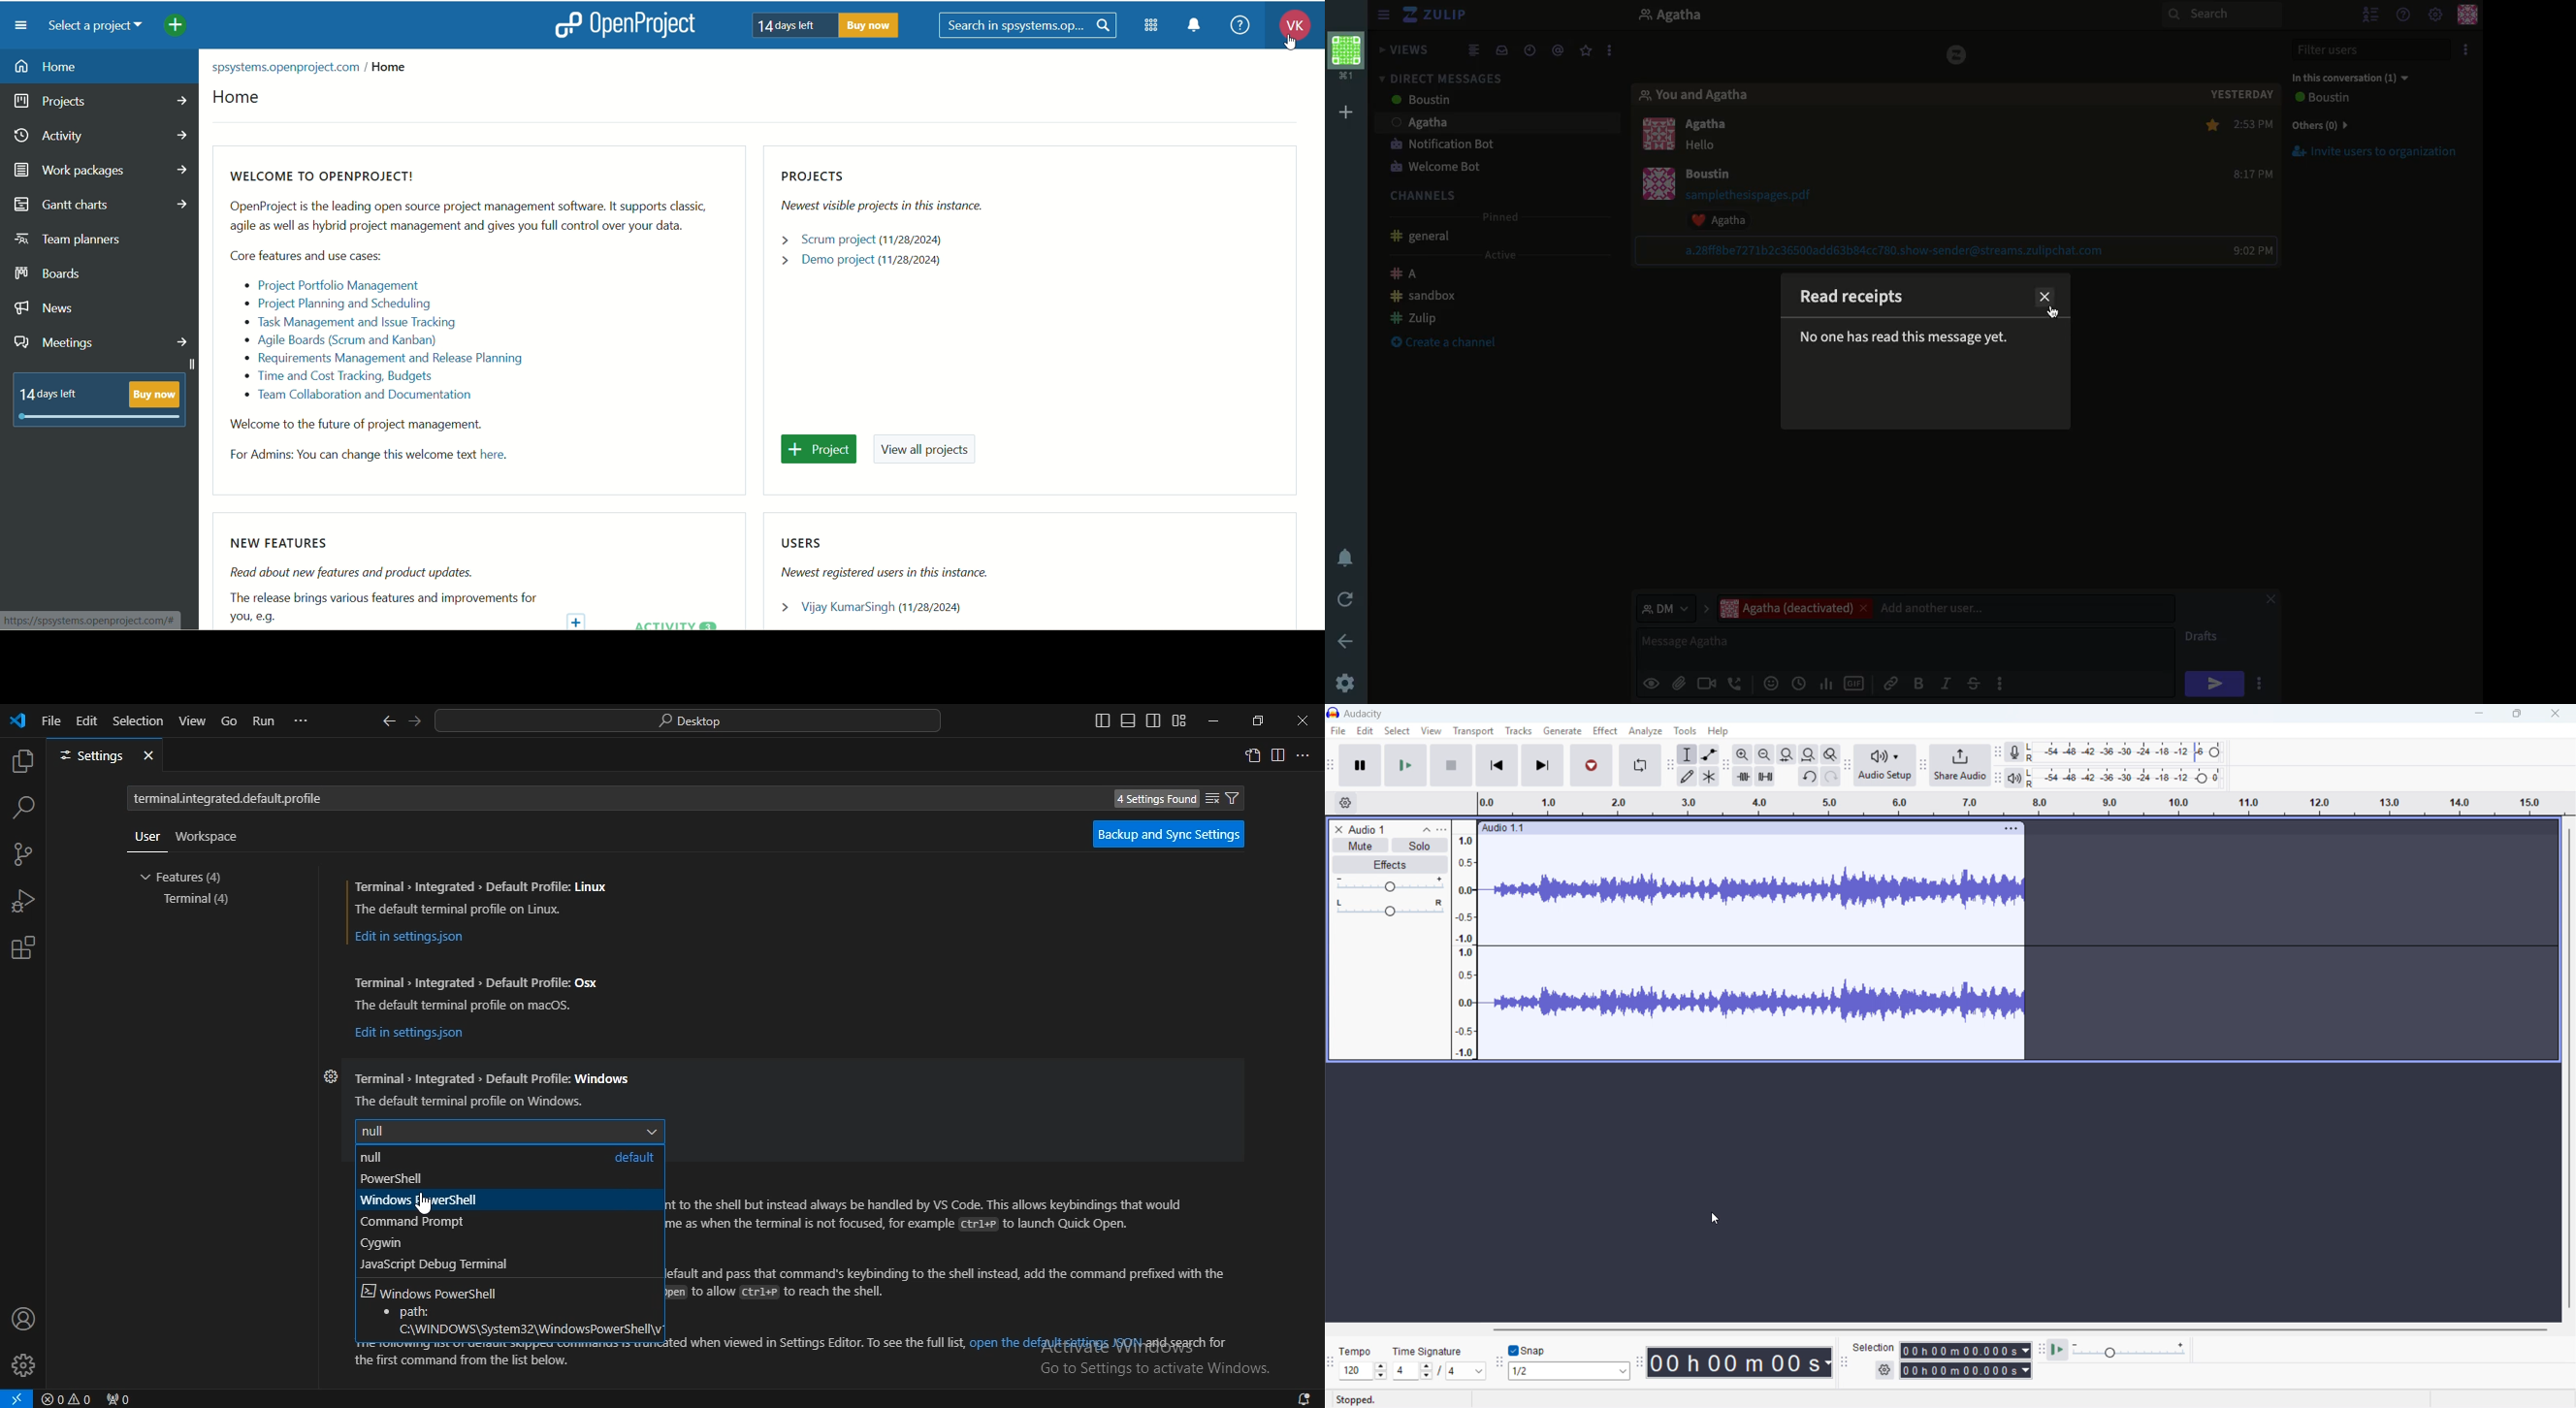 The width and height of the screenshot is (2576, 1428). What do you see at coordinates (1363, 1370) in the screenshot?
I see `Set tempo ` at bounding box center [1363, 1370].